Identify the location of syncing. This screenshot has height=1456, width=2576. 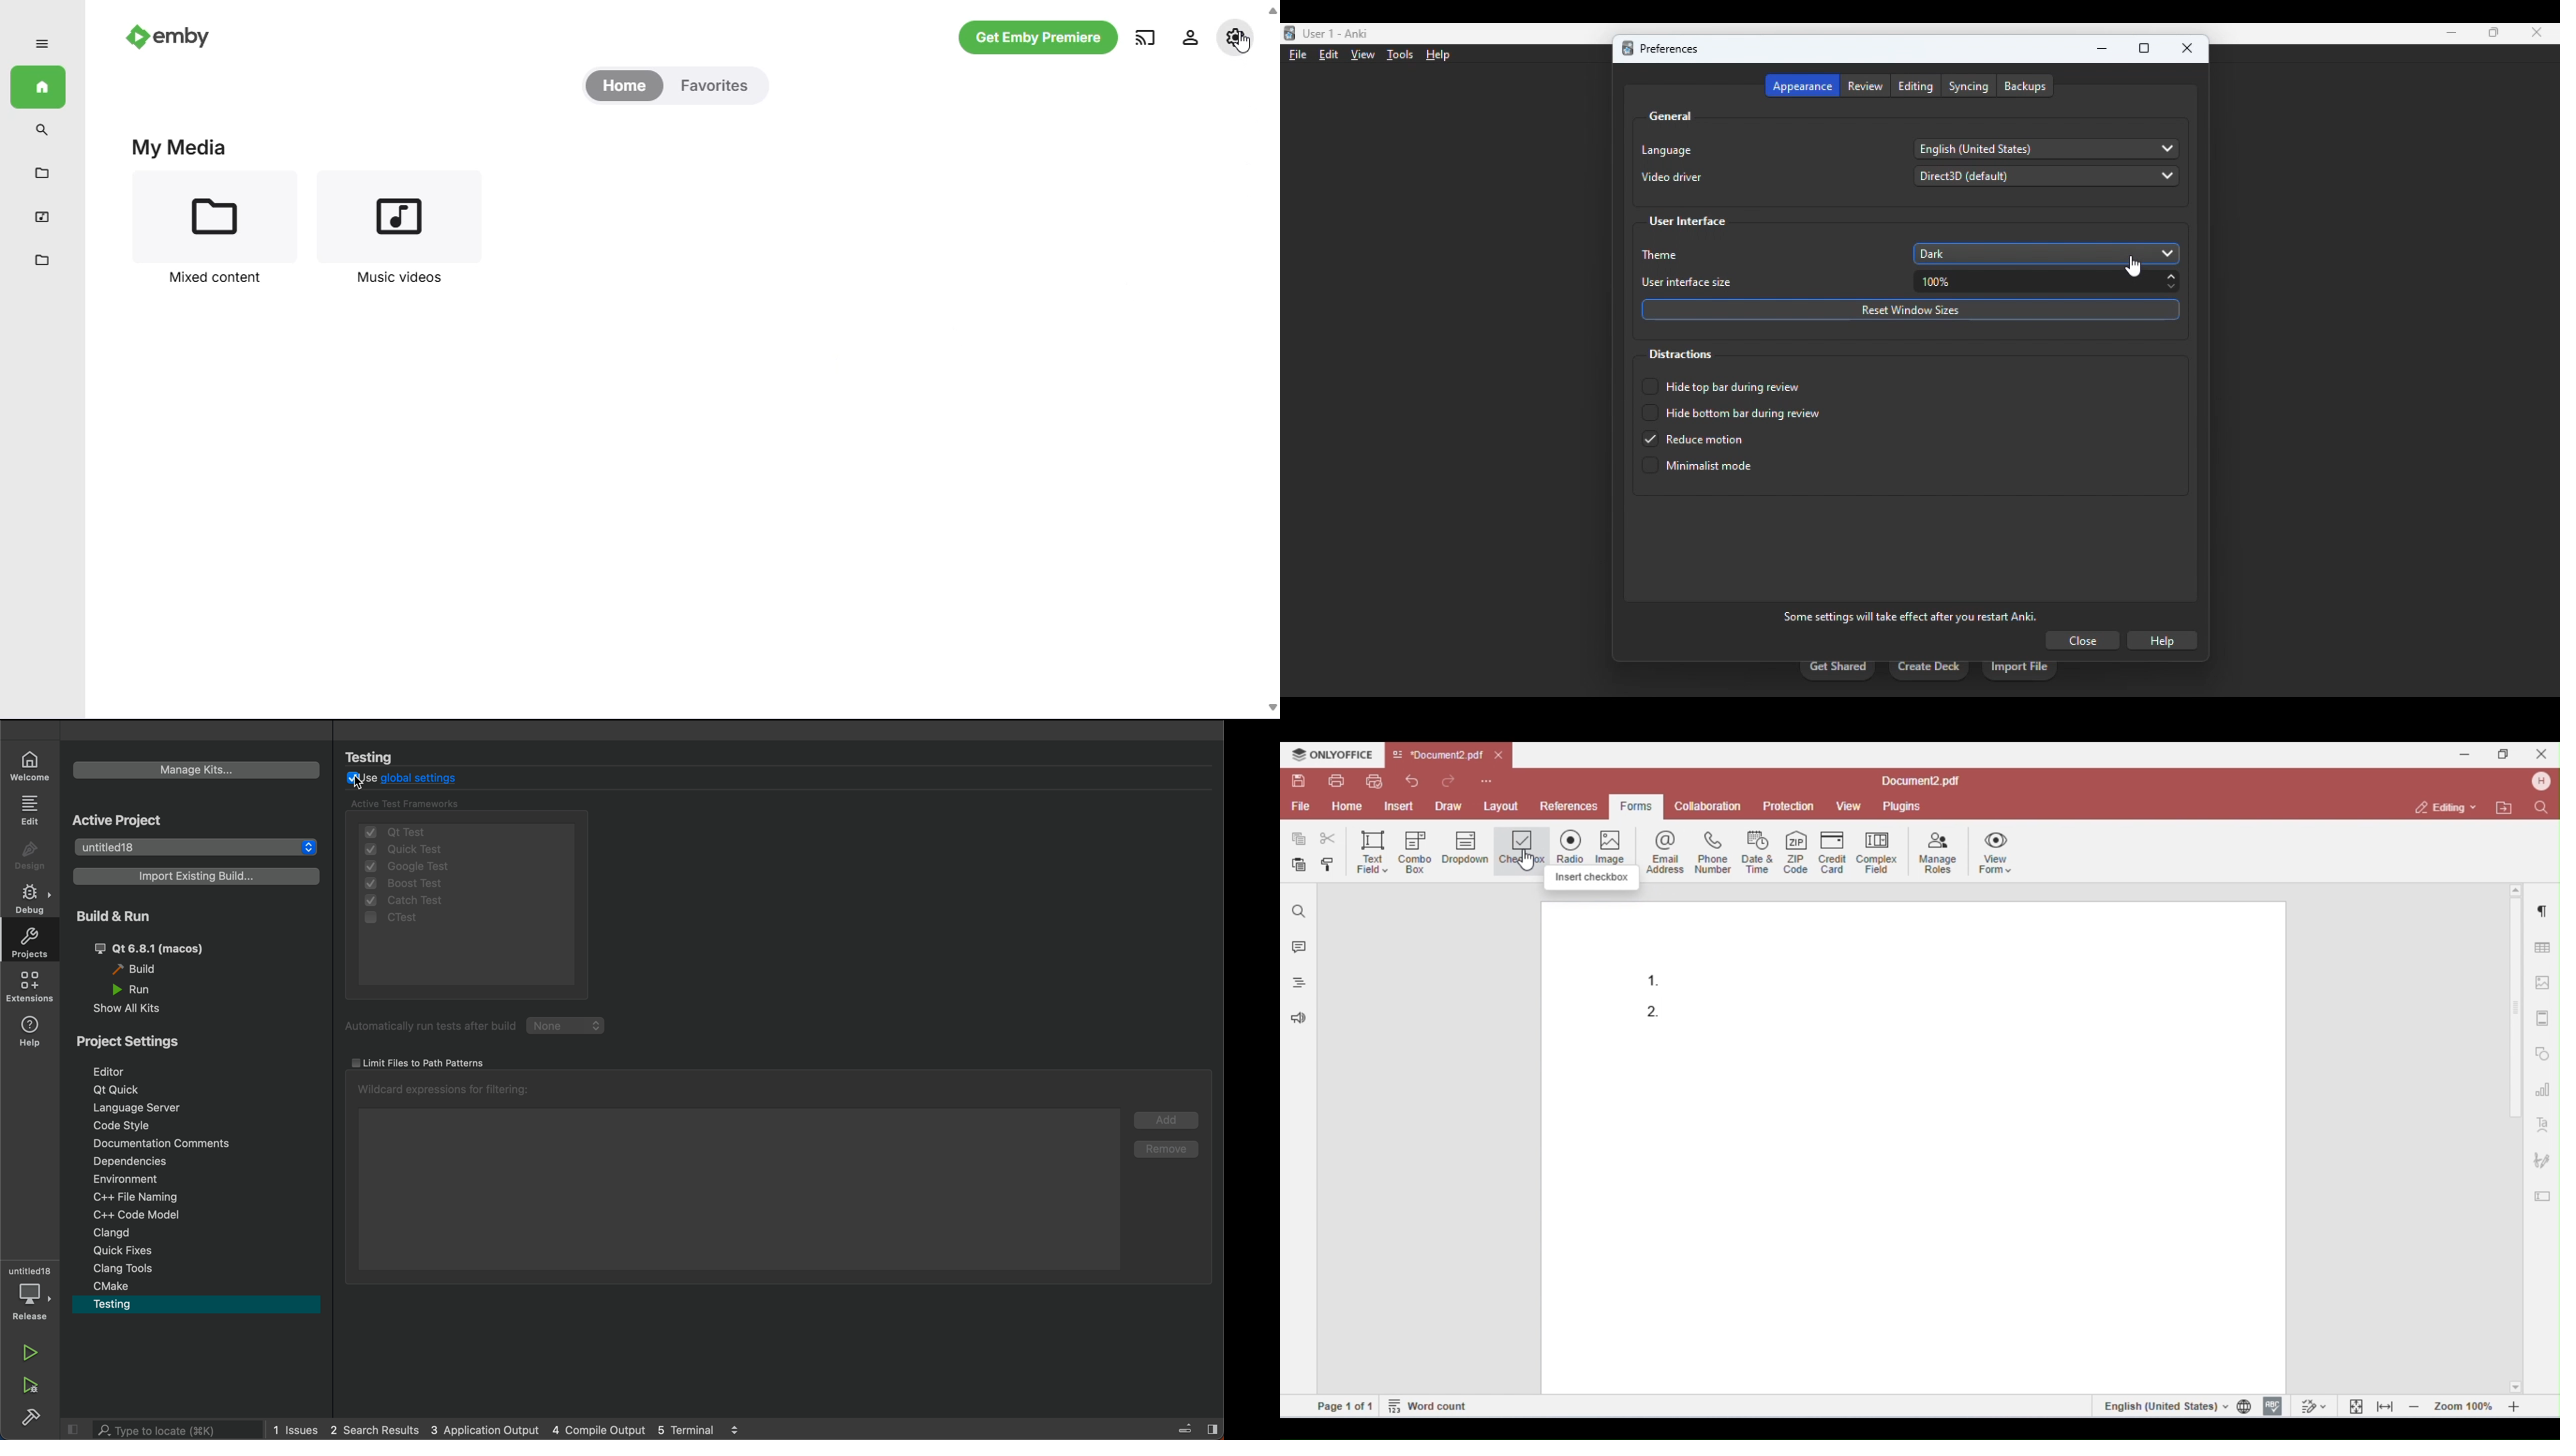
(1969, 86).